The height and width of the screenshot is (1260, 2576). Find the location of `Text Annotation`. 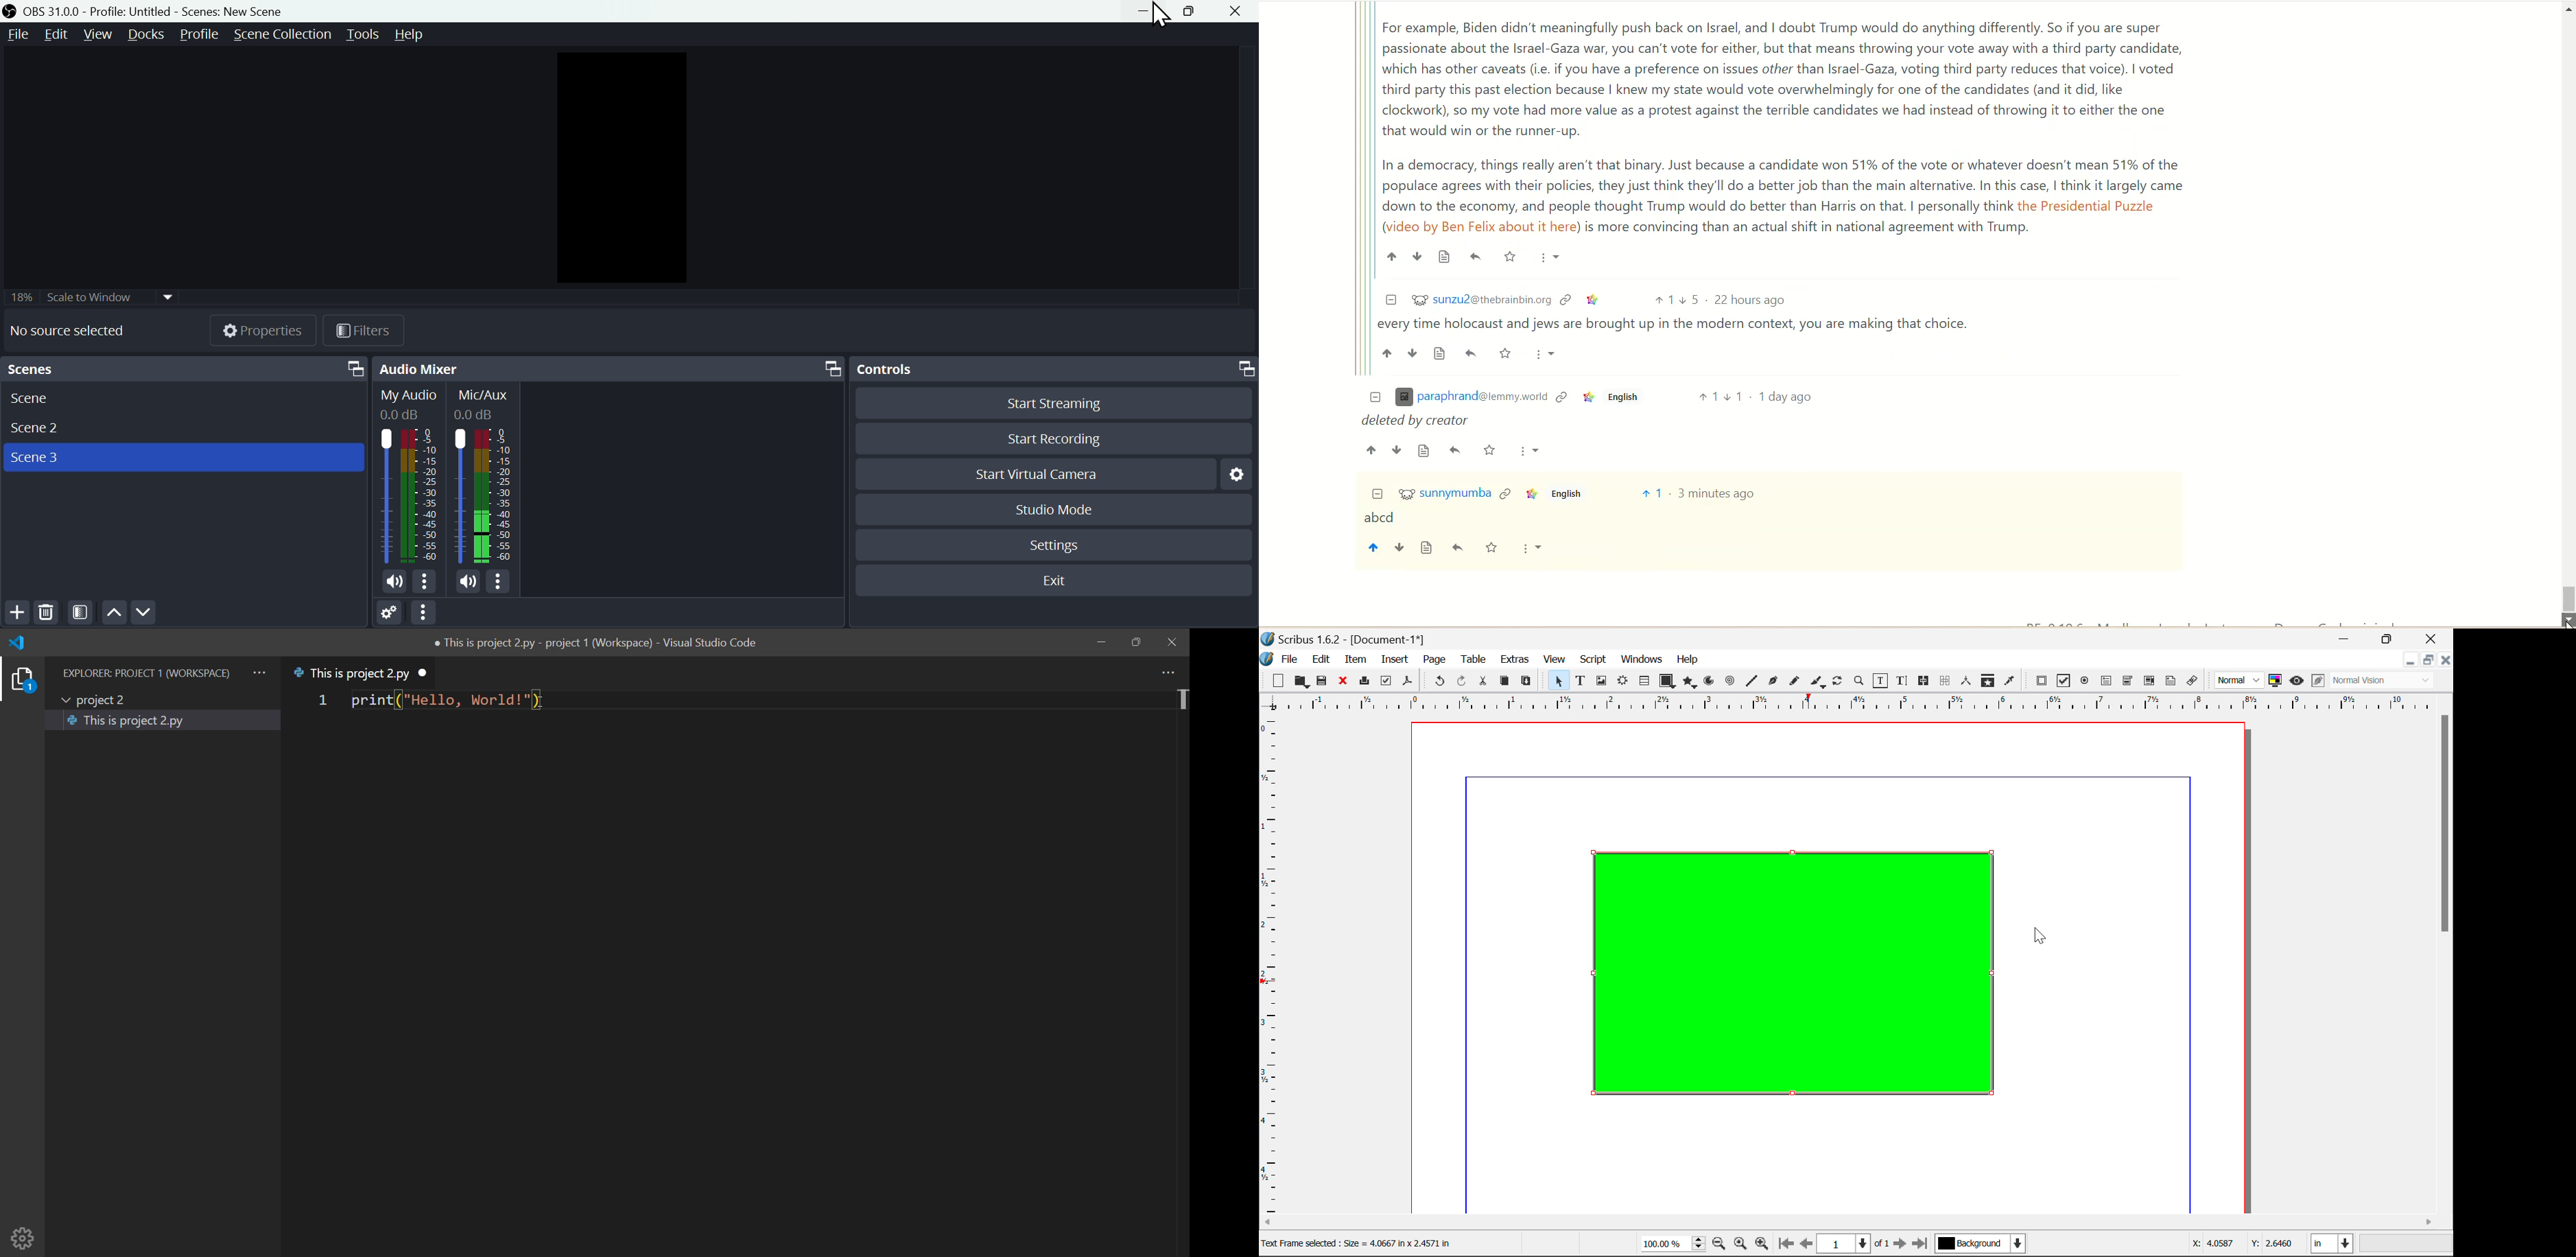

Text Annotation is located at coordinates (2171, 681).